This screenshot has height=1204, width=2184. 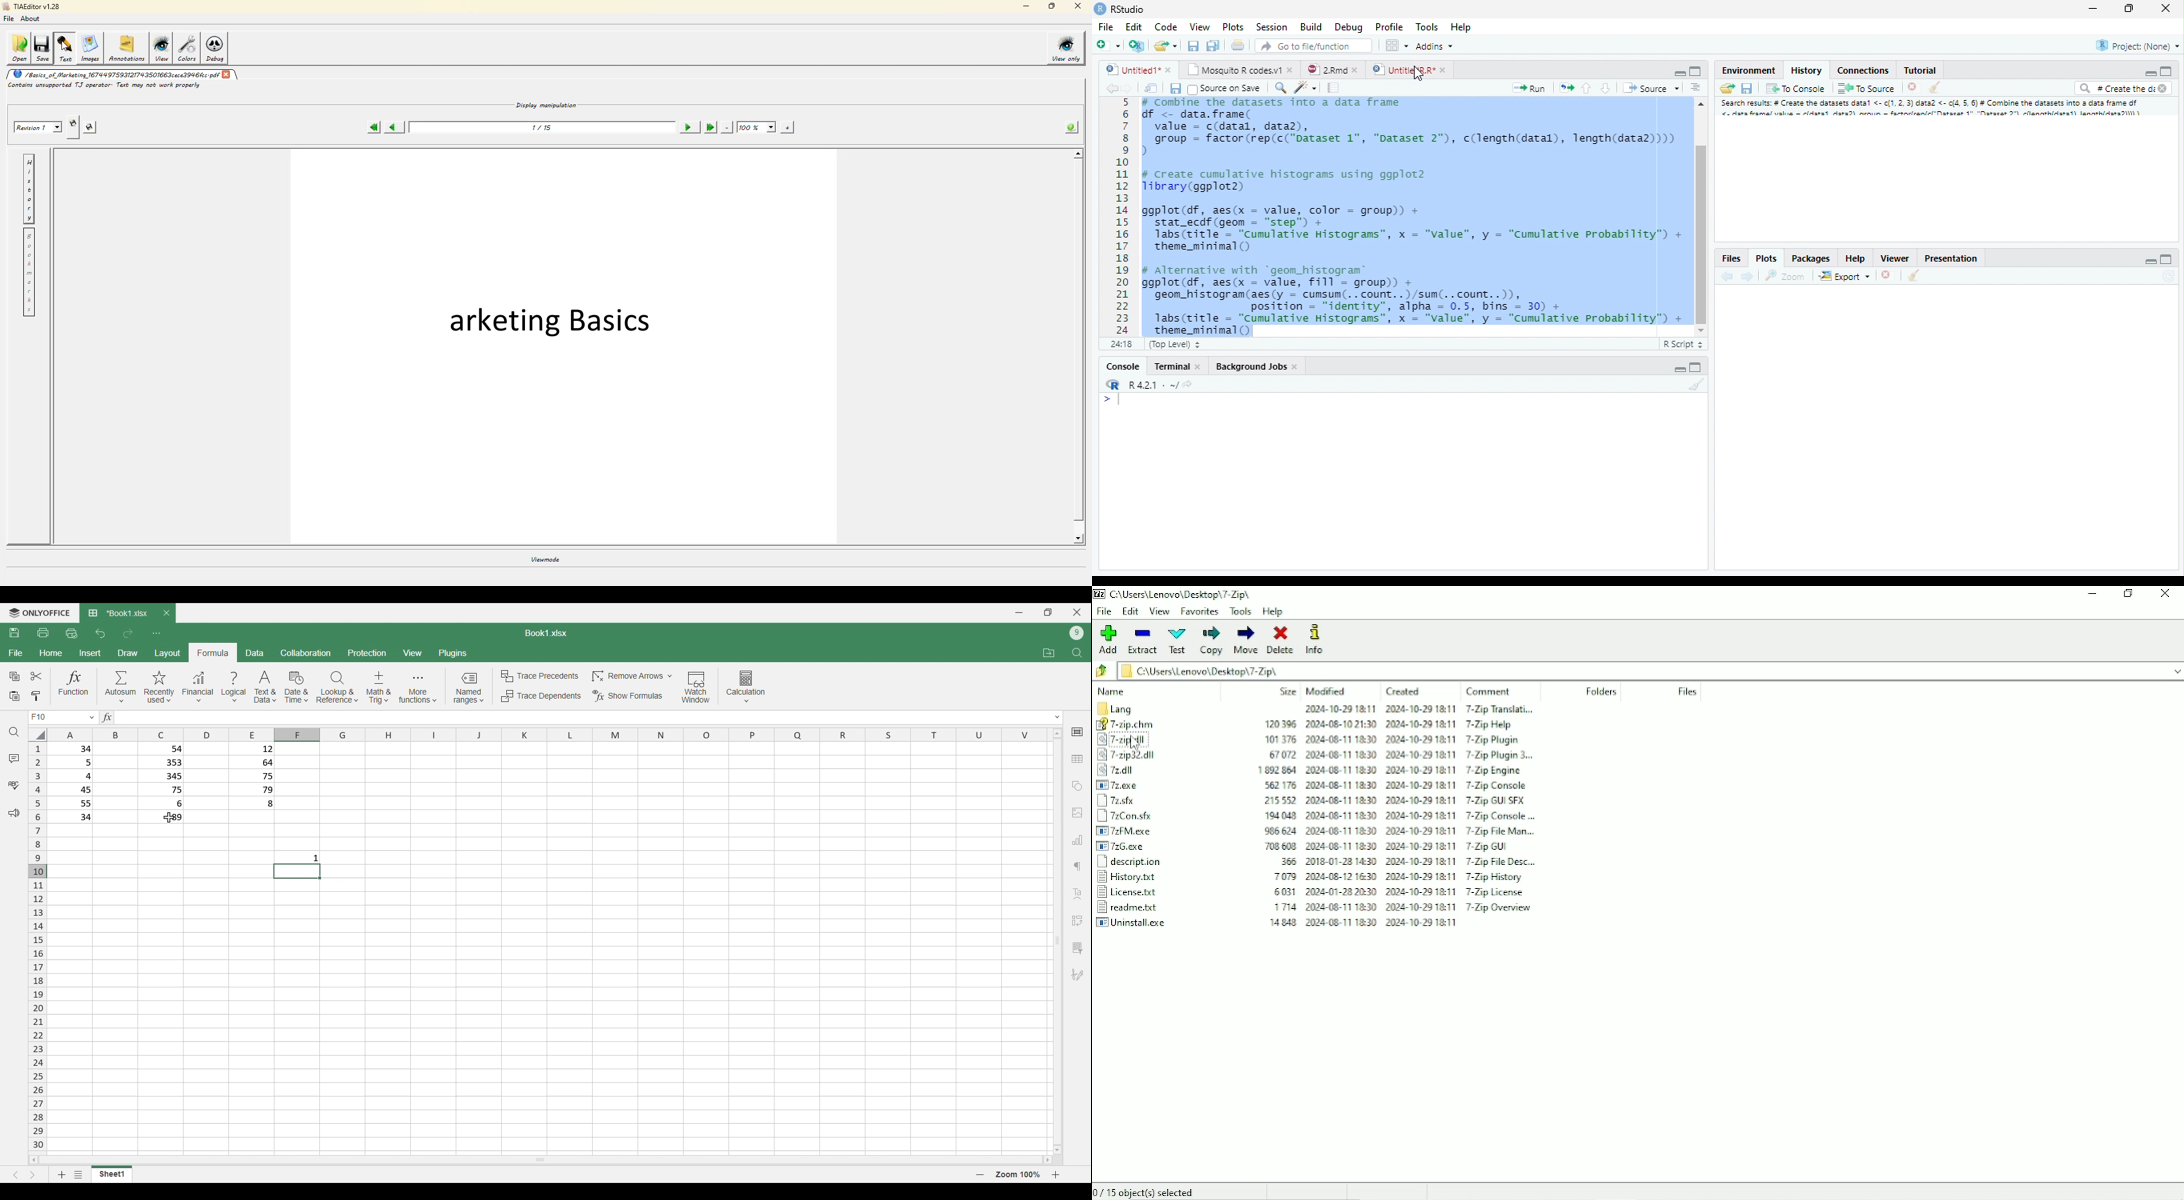 I want to click on Text art, so click(x=1077, y=894).